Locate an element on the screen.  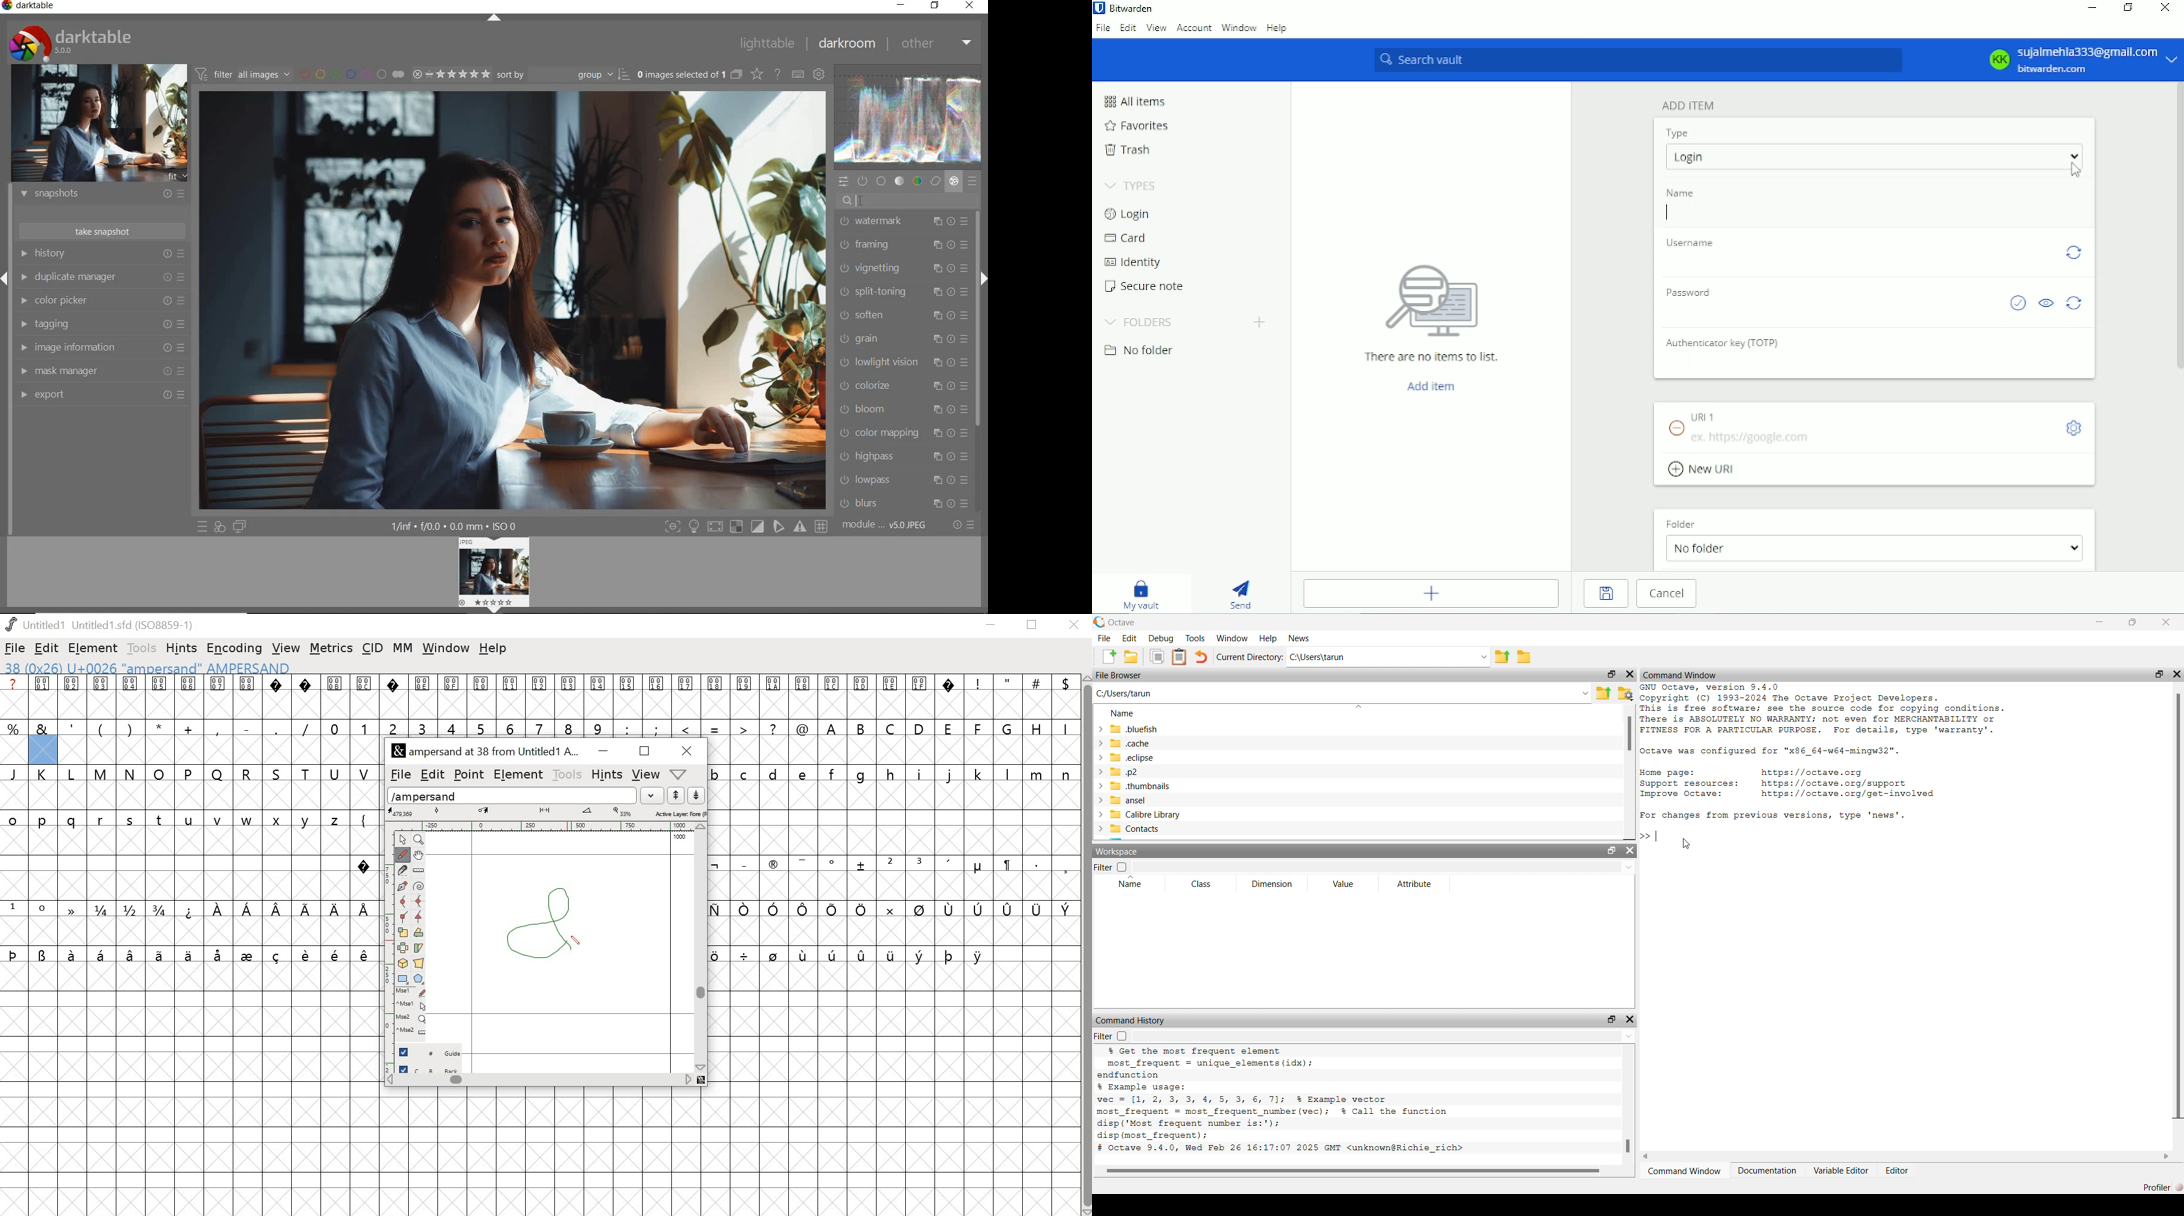
HELP is located at coordinates (677, 775).